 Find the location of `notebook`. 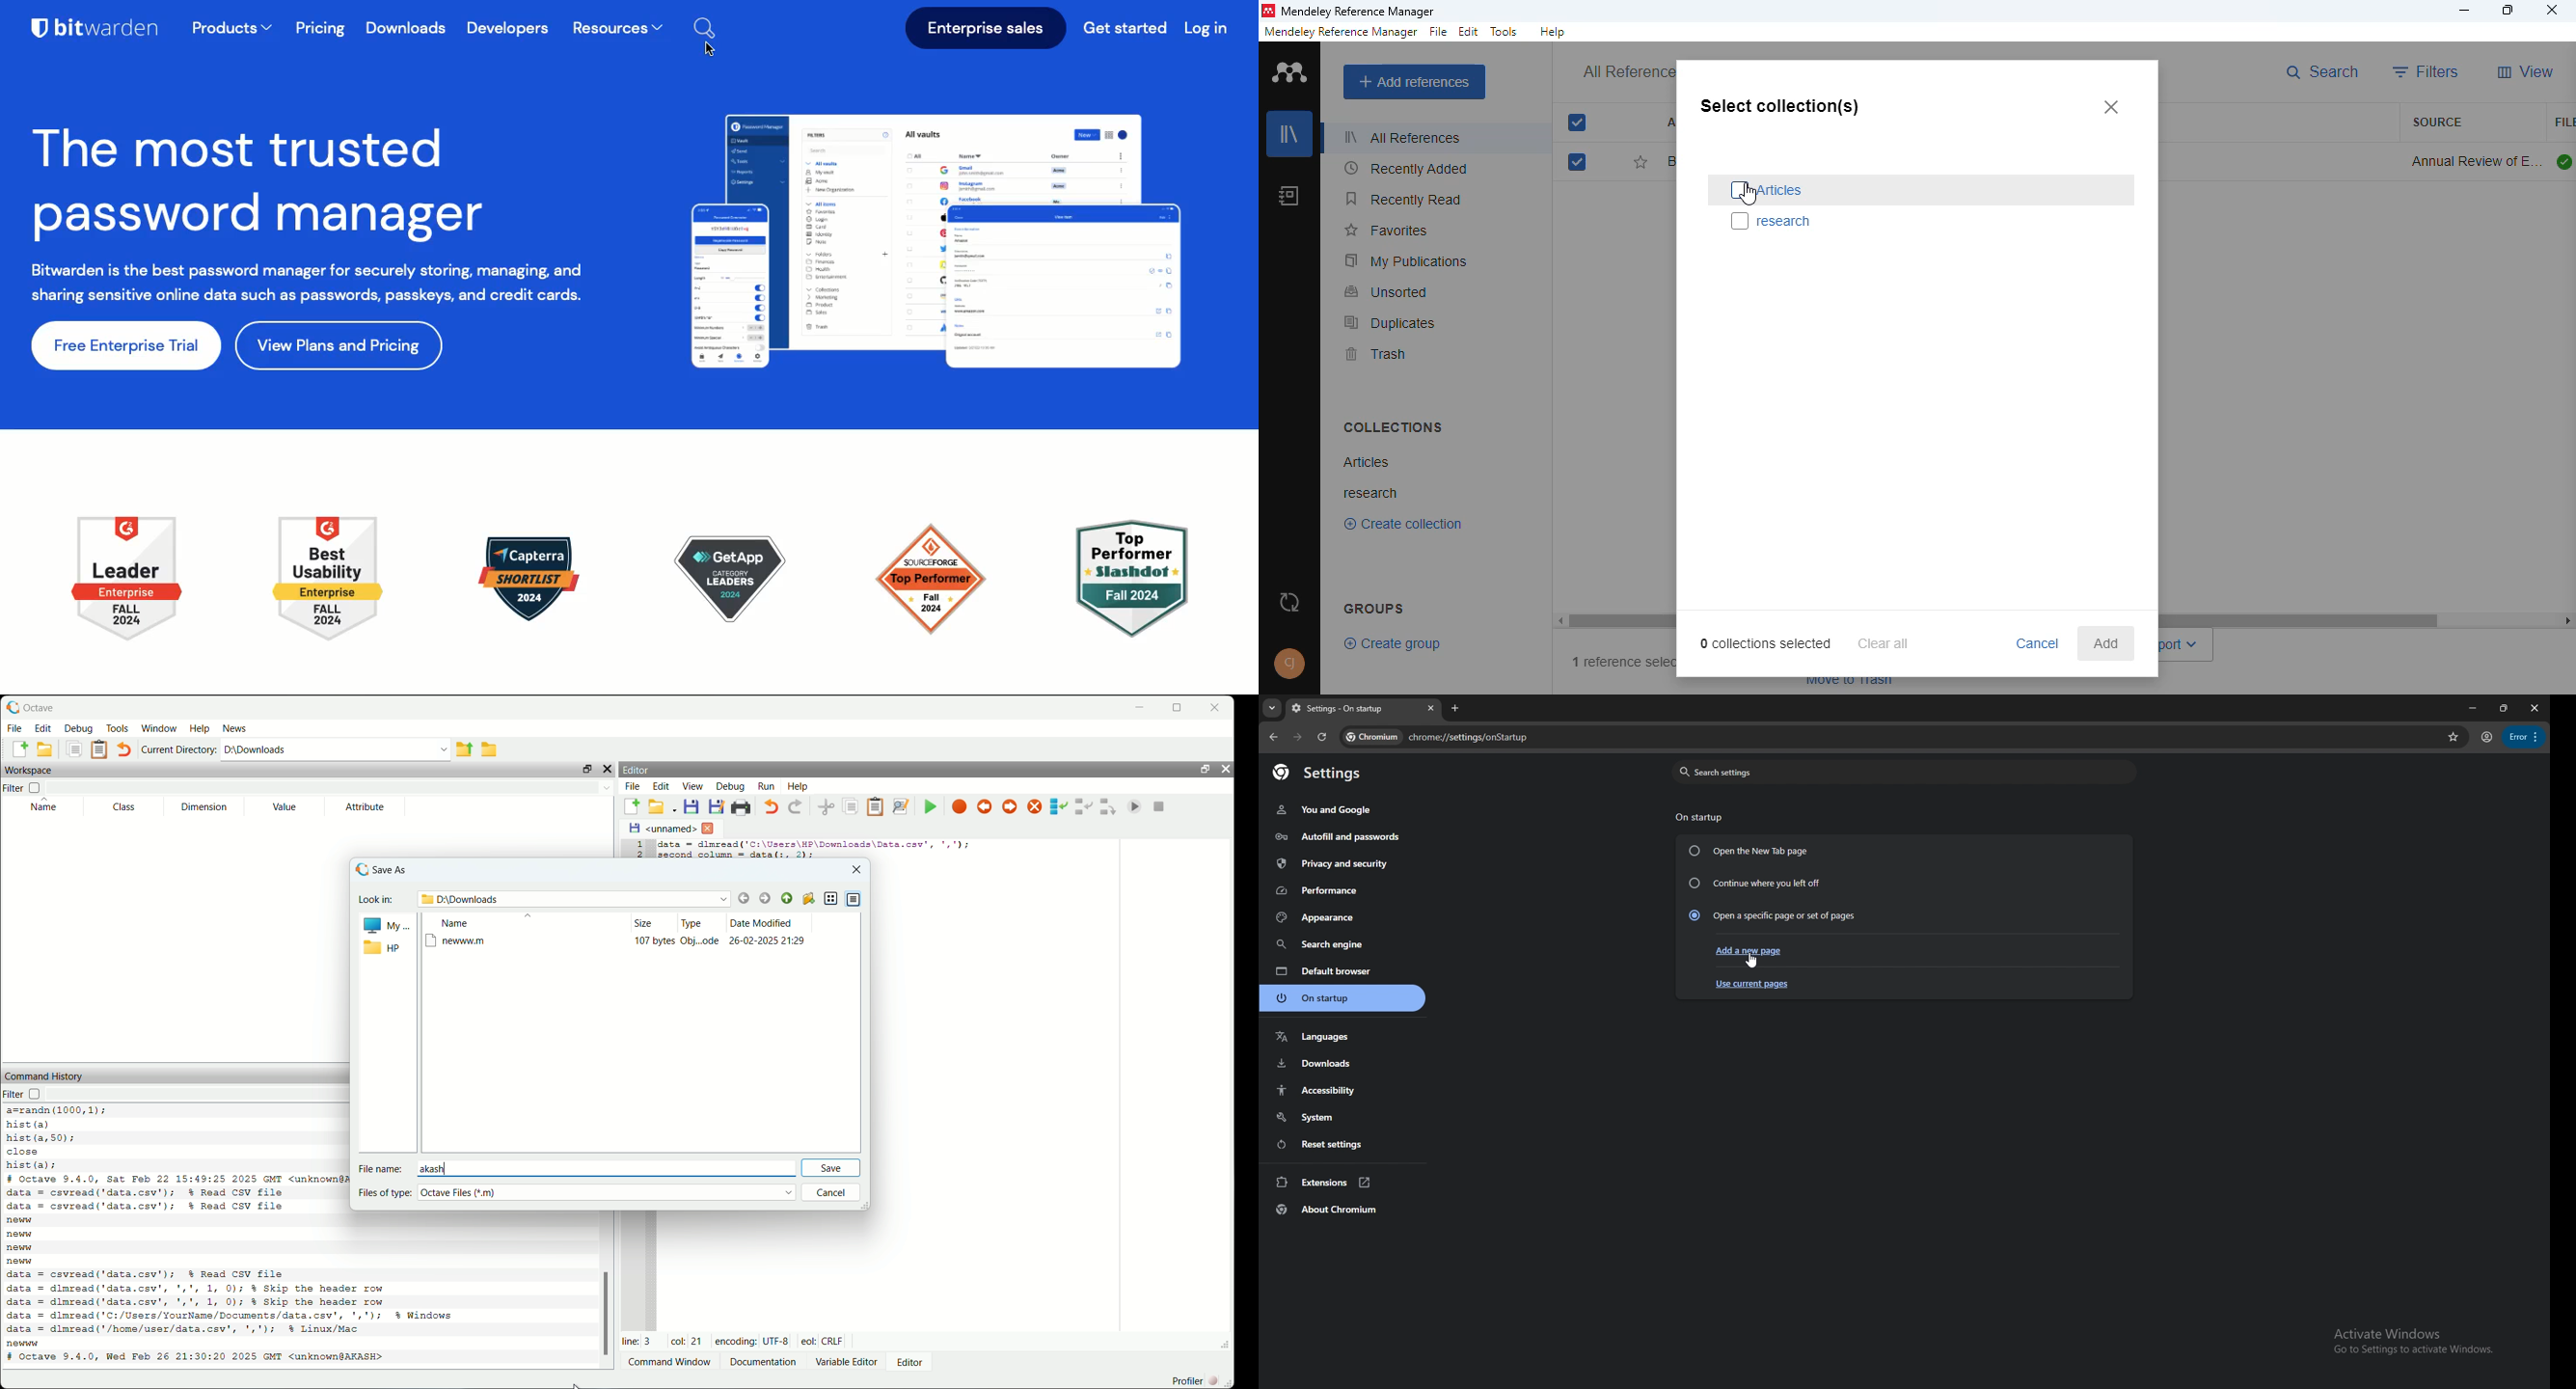

notebook is located at coordinates (1288, 196).